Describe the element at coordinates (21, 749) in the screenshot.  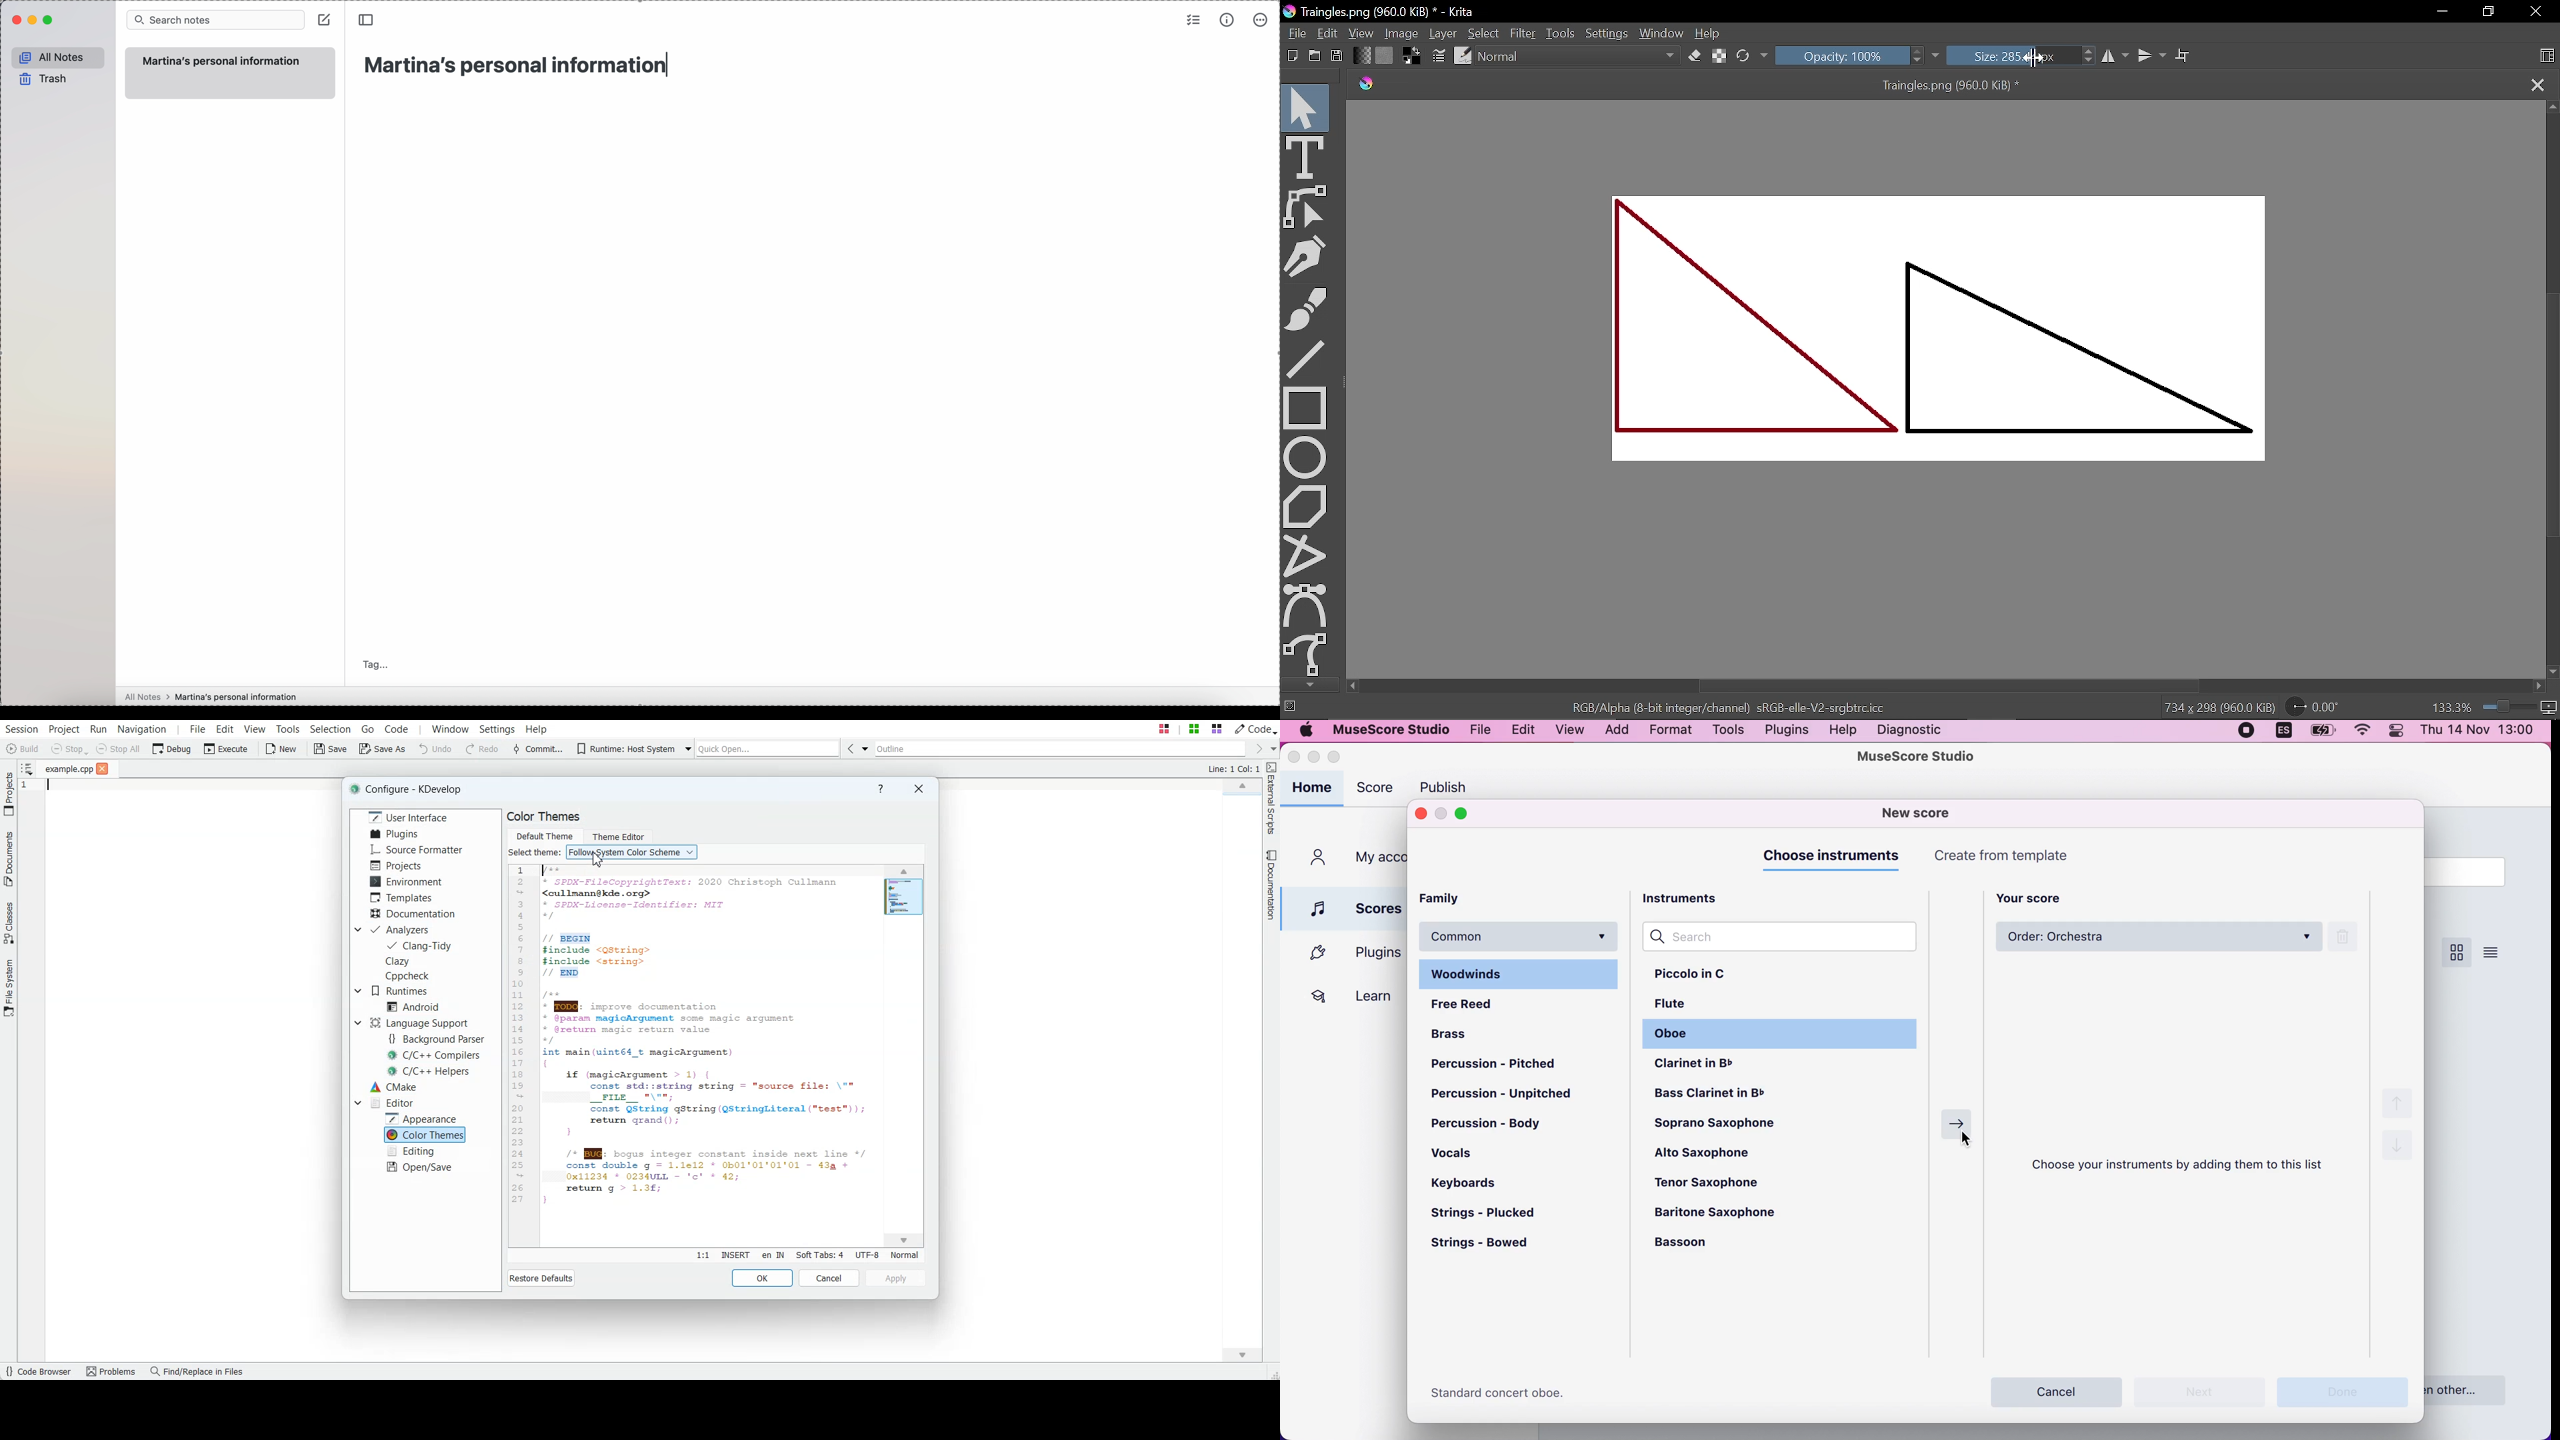
I see `Build` at that location.